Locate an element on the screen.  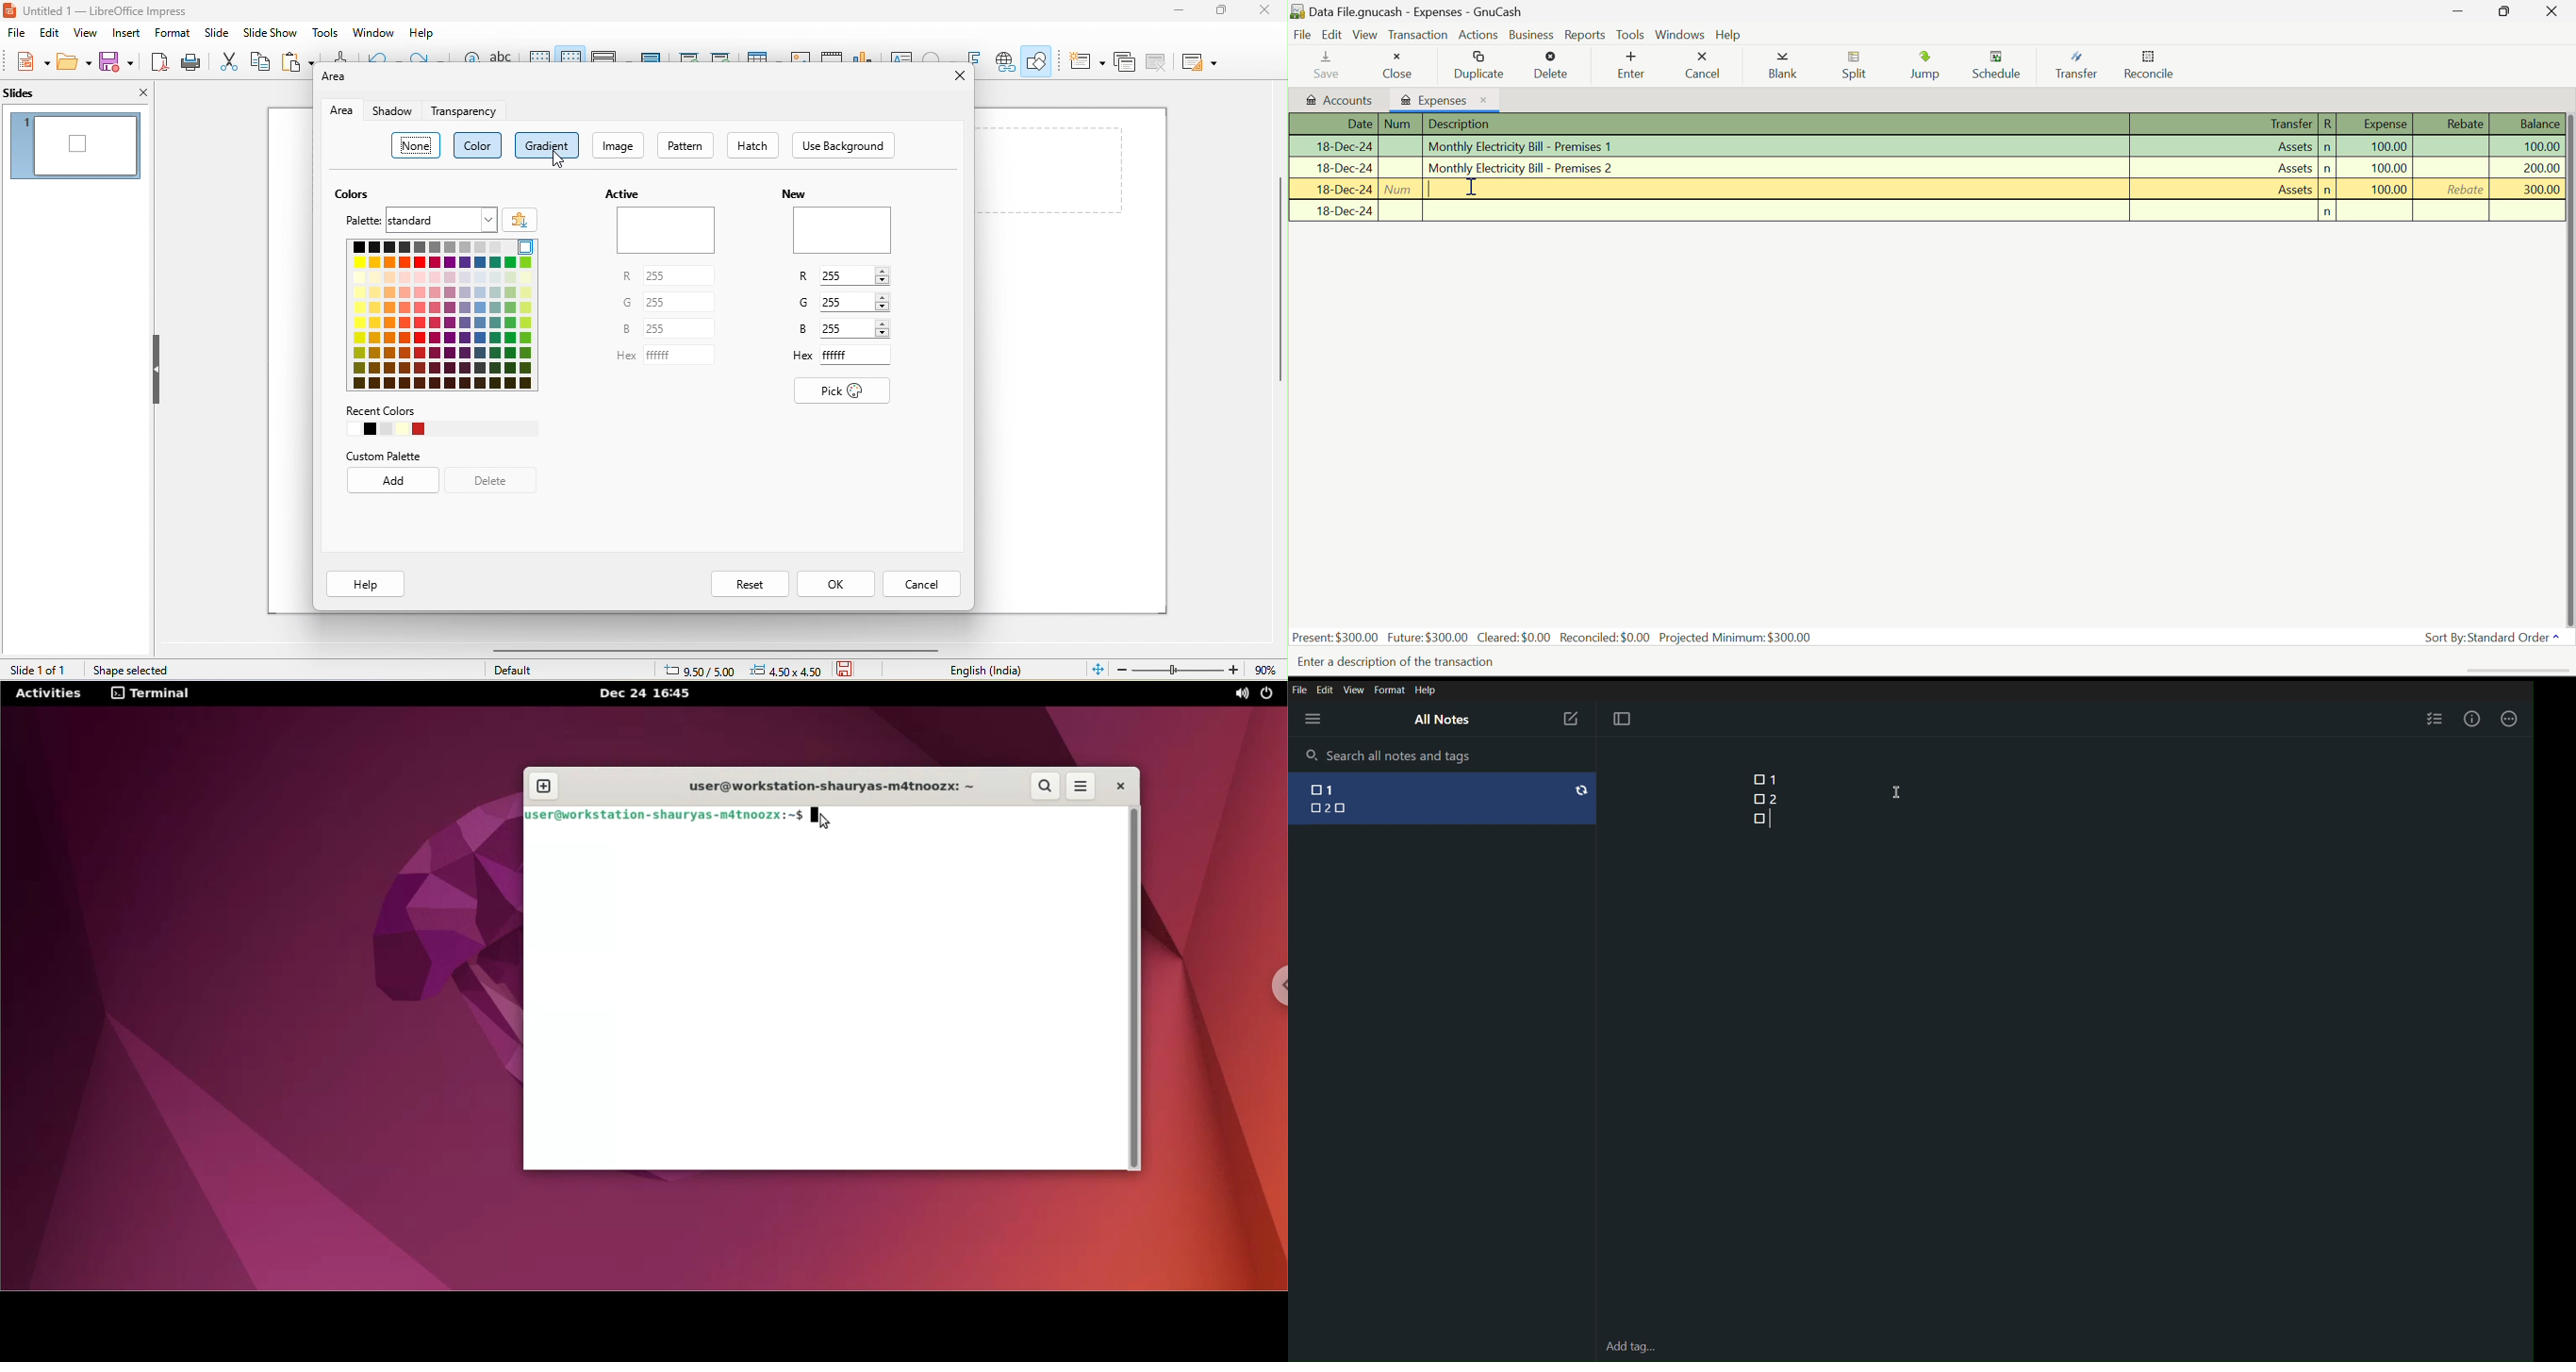
255 is located at coordinates (682, 329).